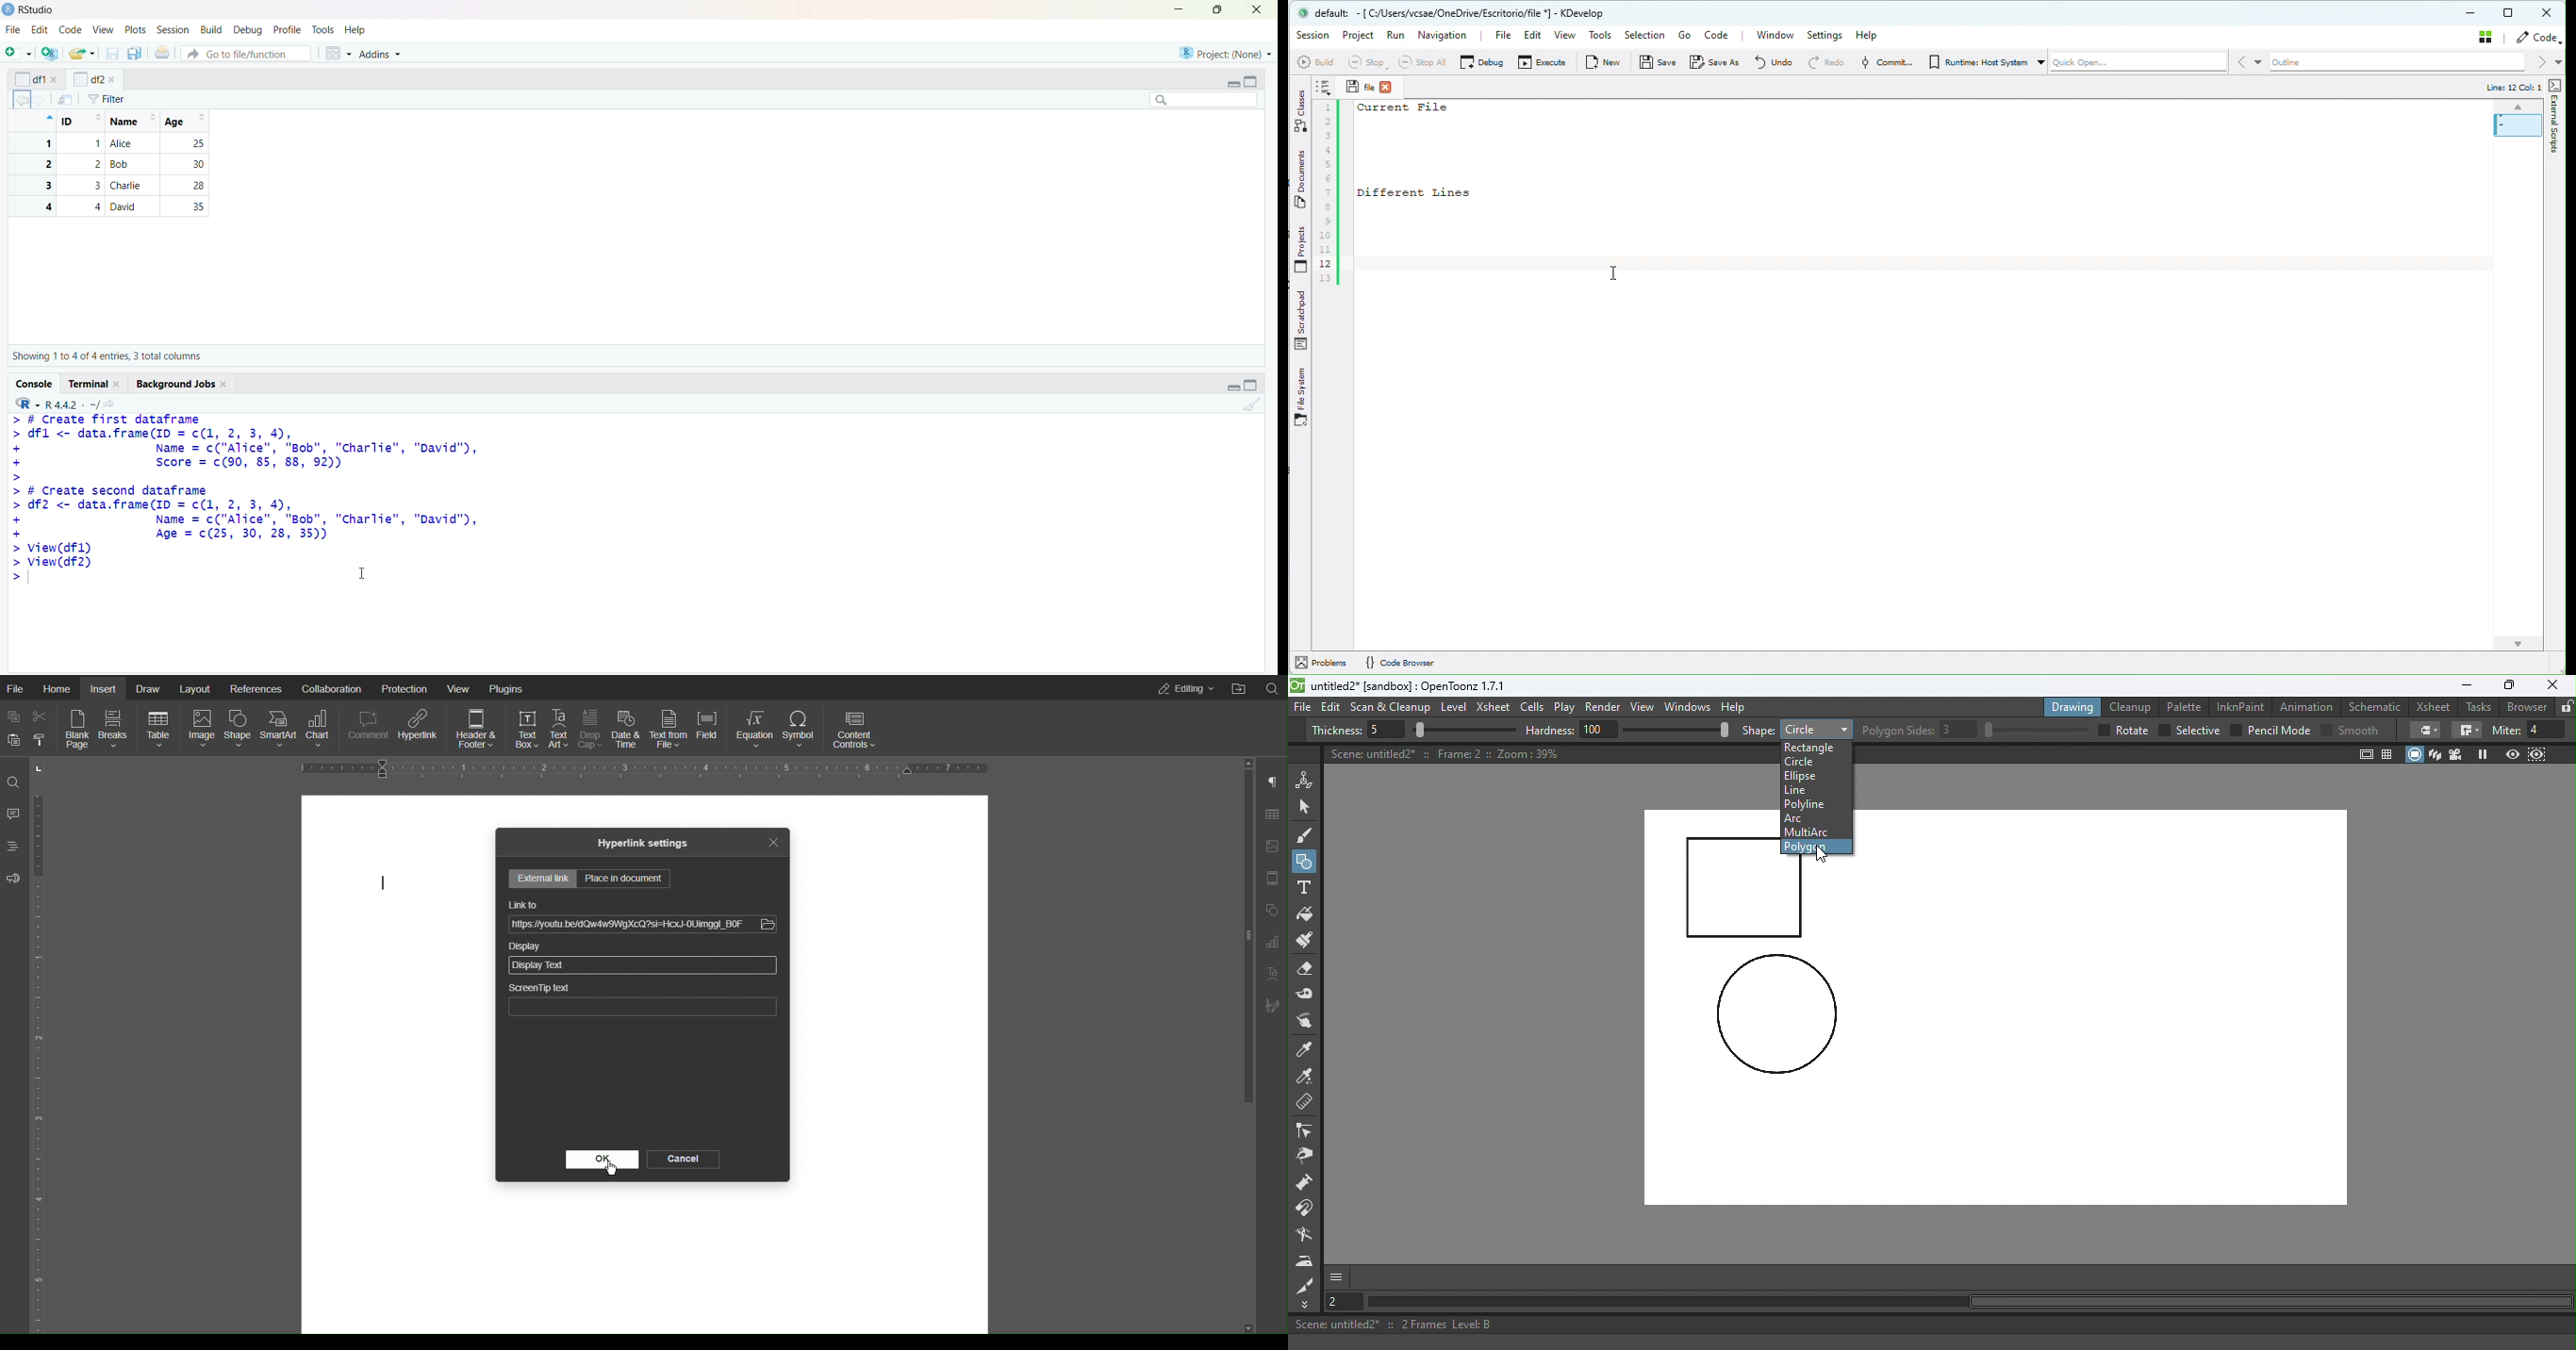 Image resolution: width=2576 pixels, height=1372 pixels. Describe the element at coordinates (82, 121) in the screenshot. I see `ID` at that location.